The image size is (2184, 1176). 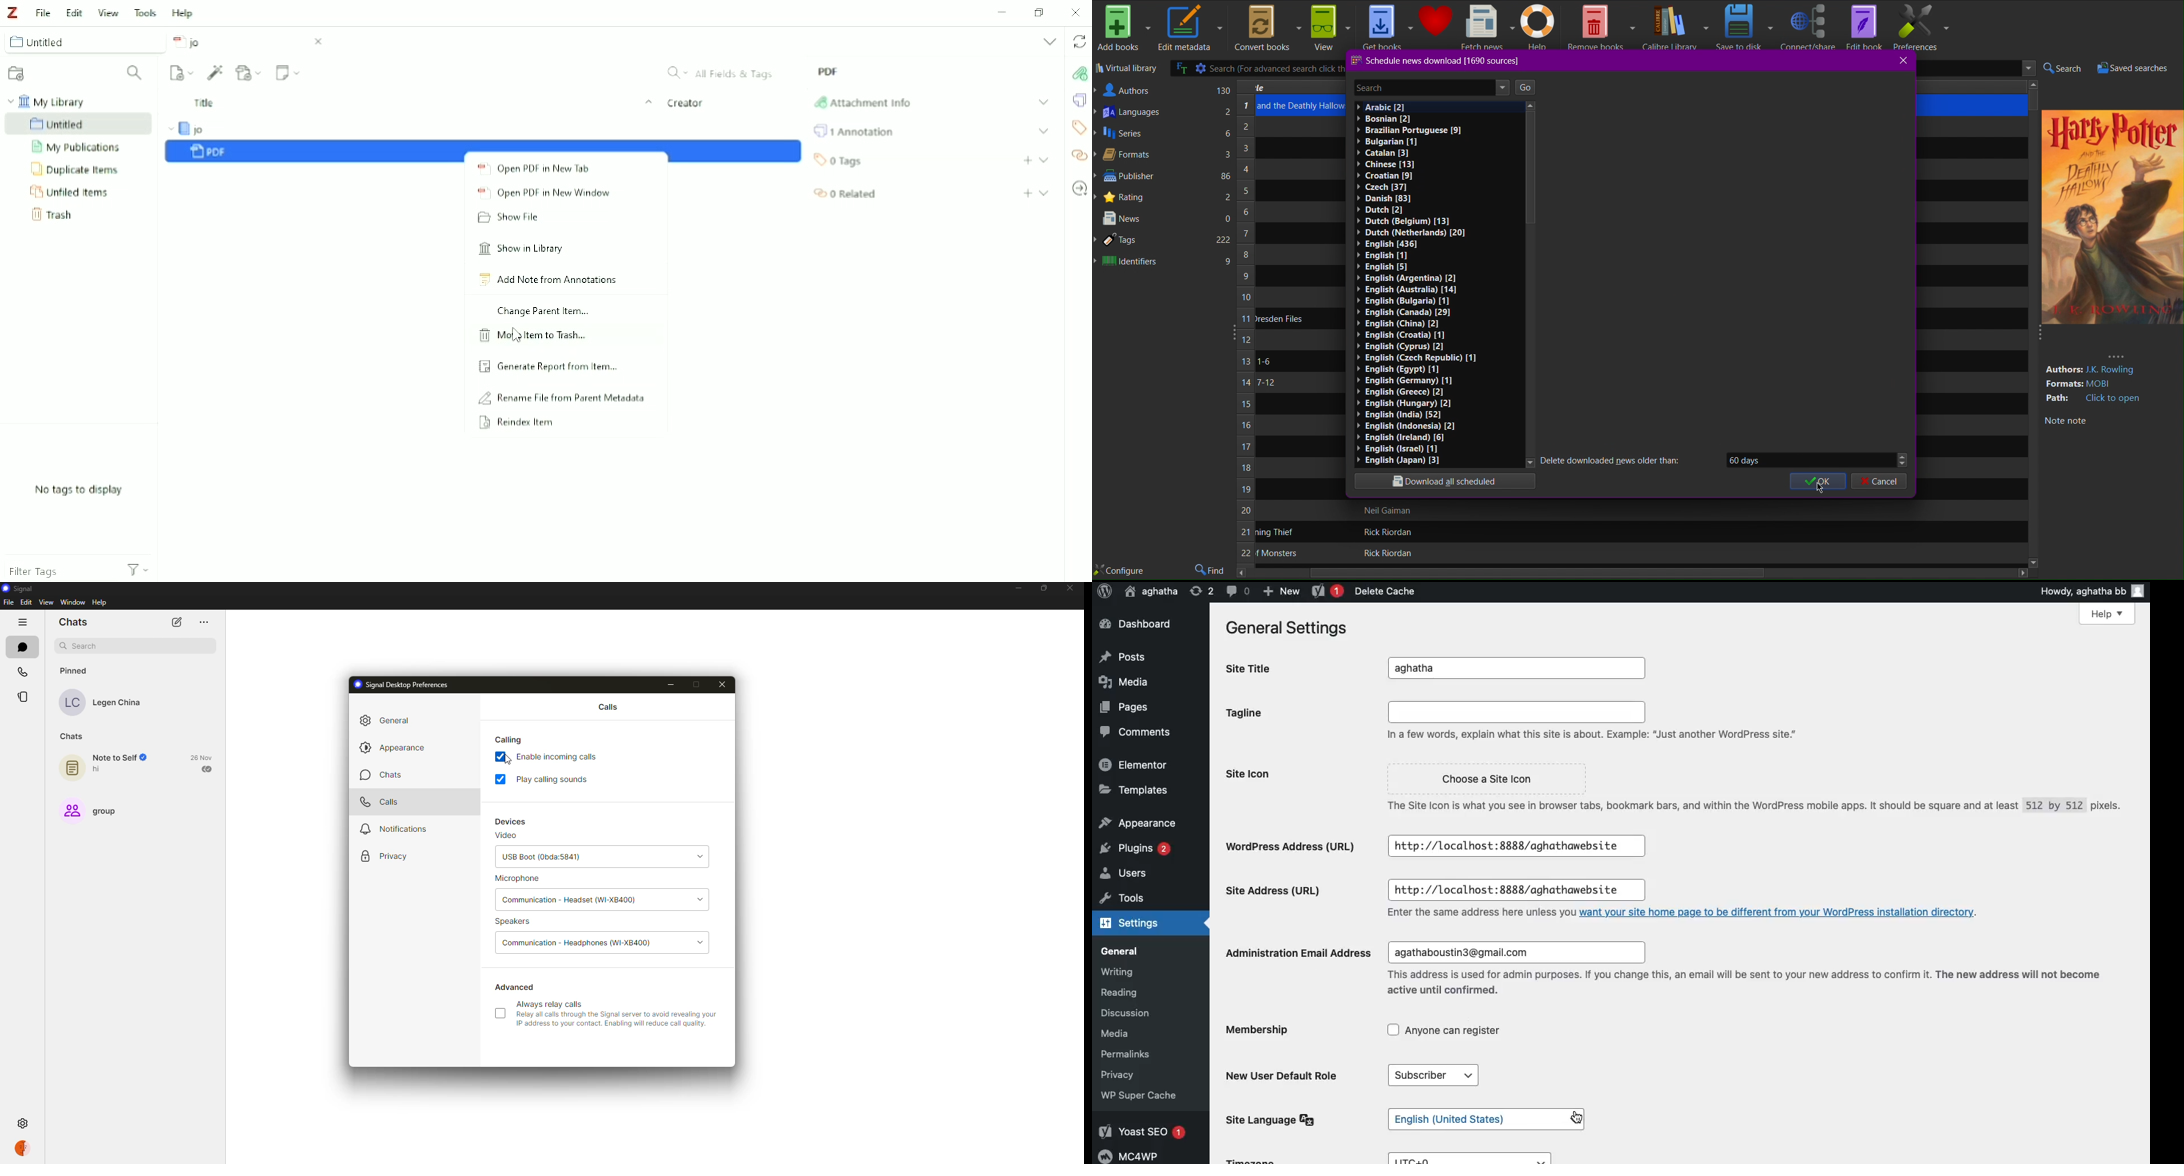 I want to click on pinned, so click(x=75, y=671).